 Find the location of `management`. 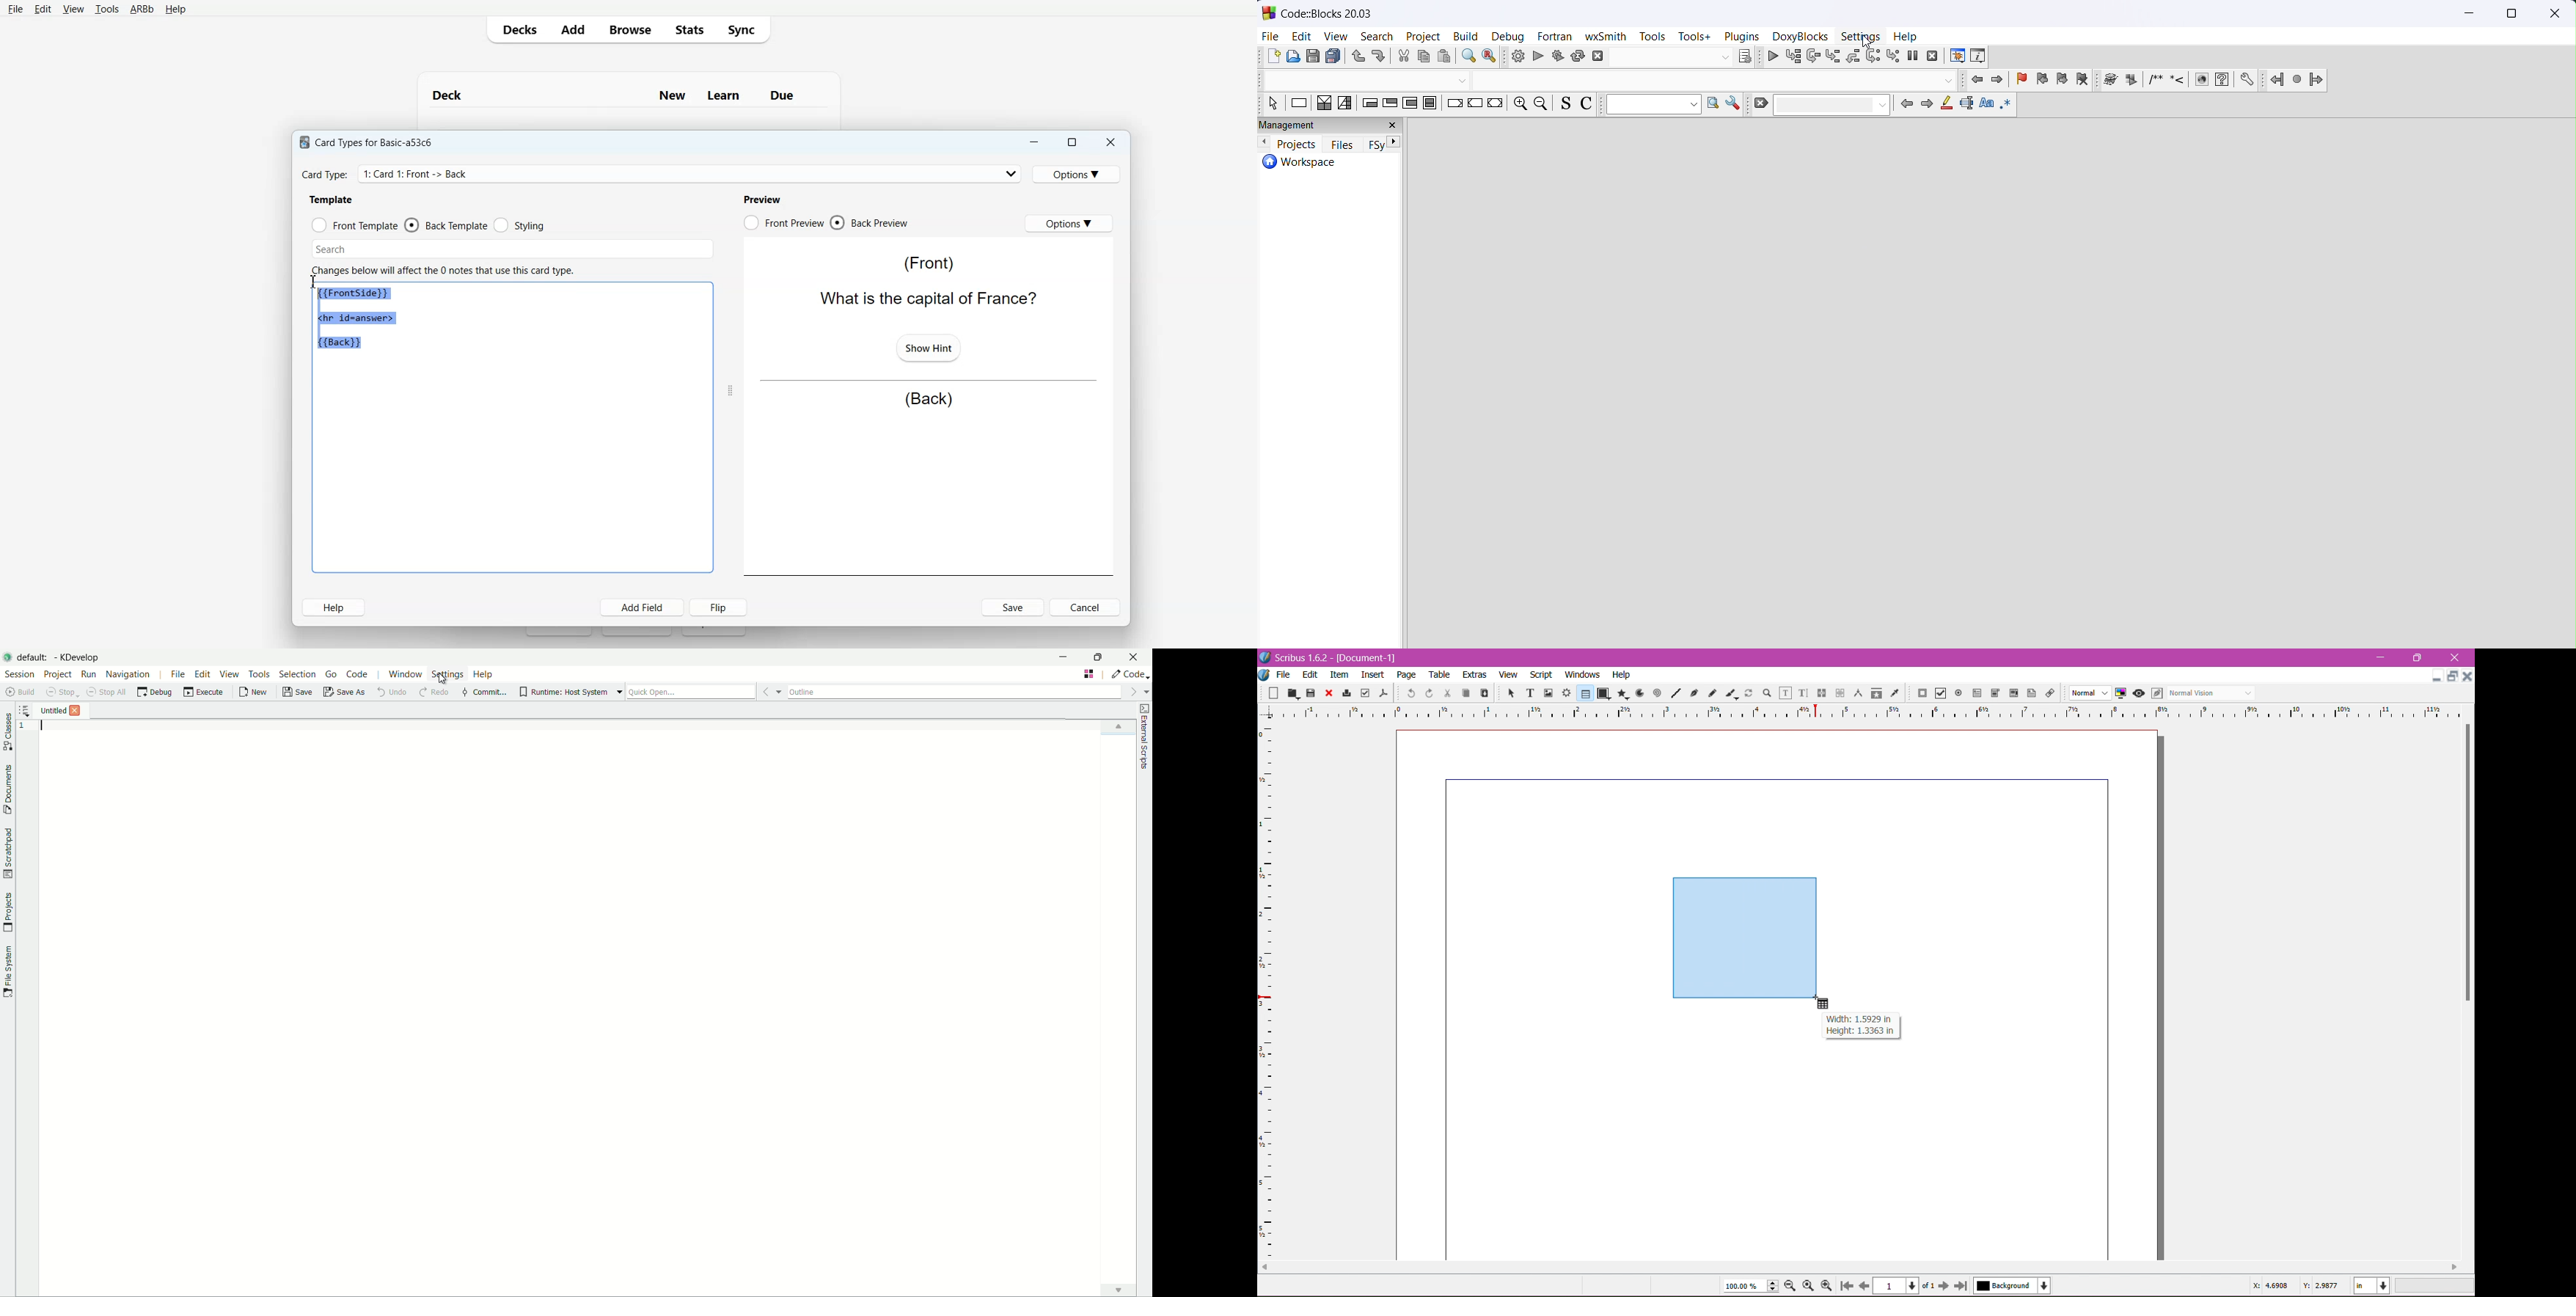

management is located at coordinates (1330, 125).